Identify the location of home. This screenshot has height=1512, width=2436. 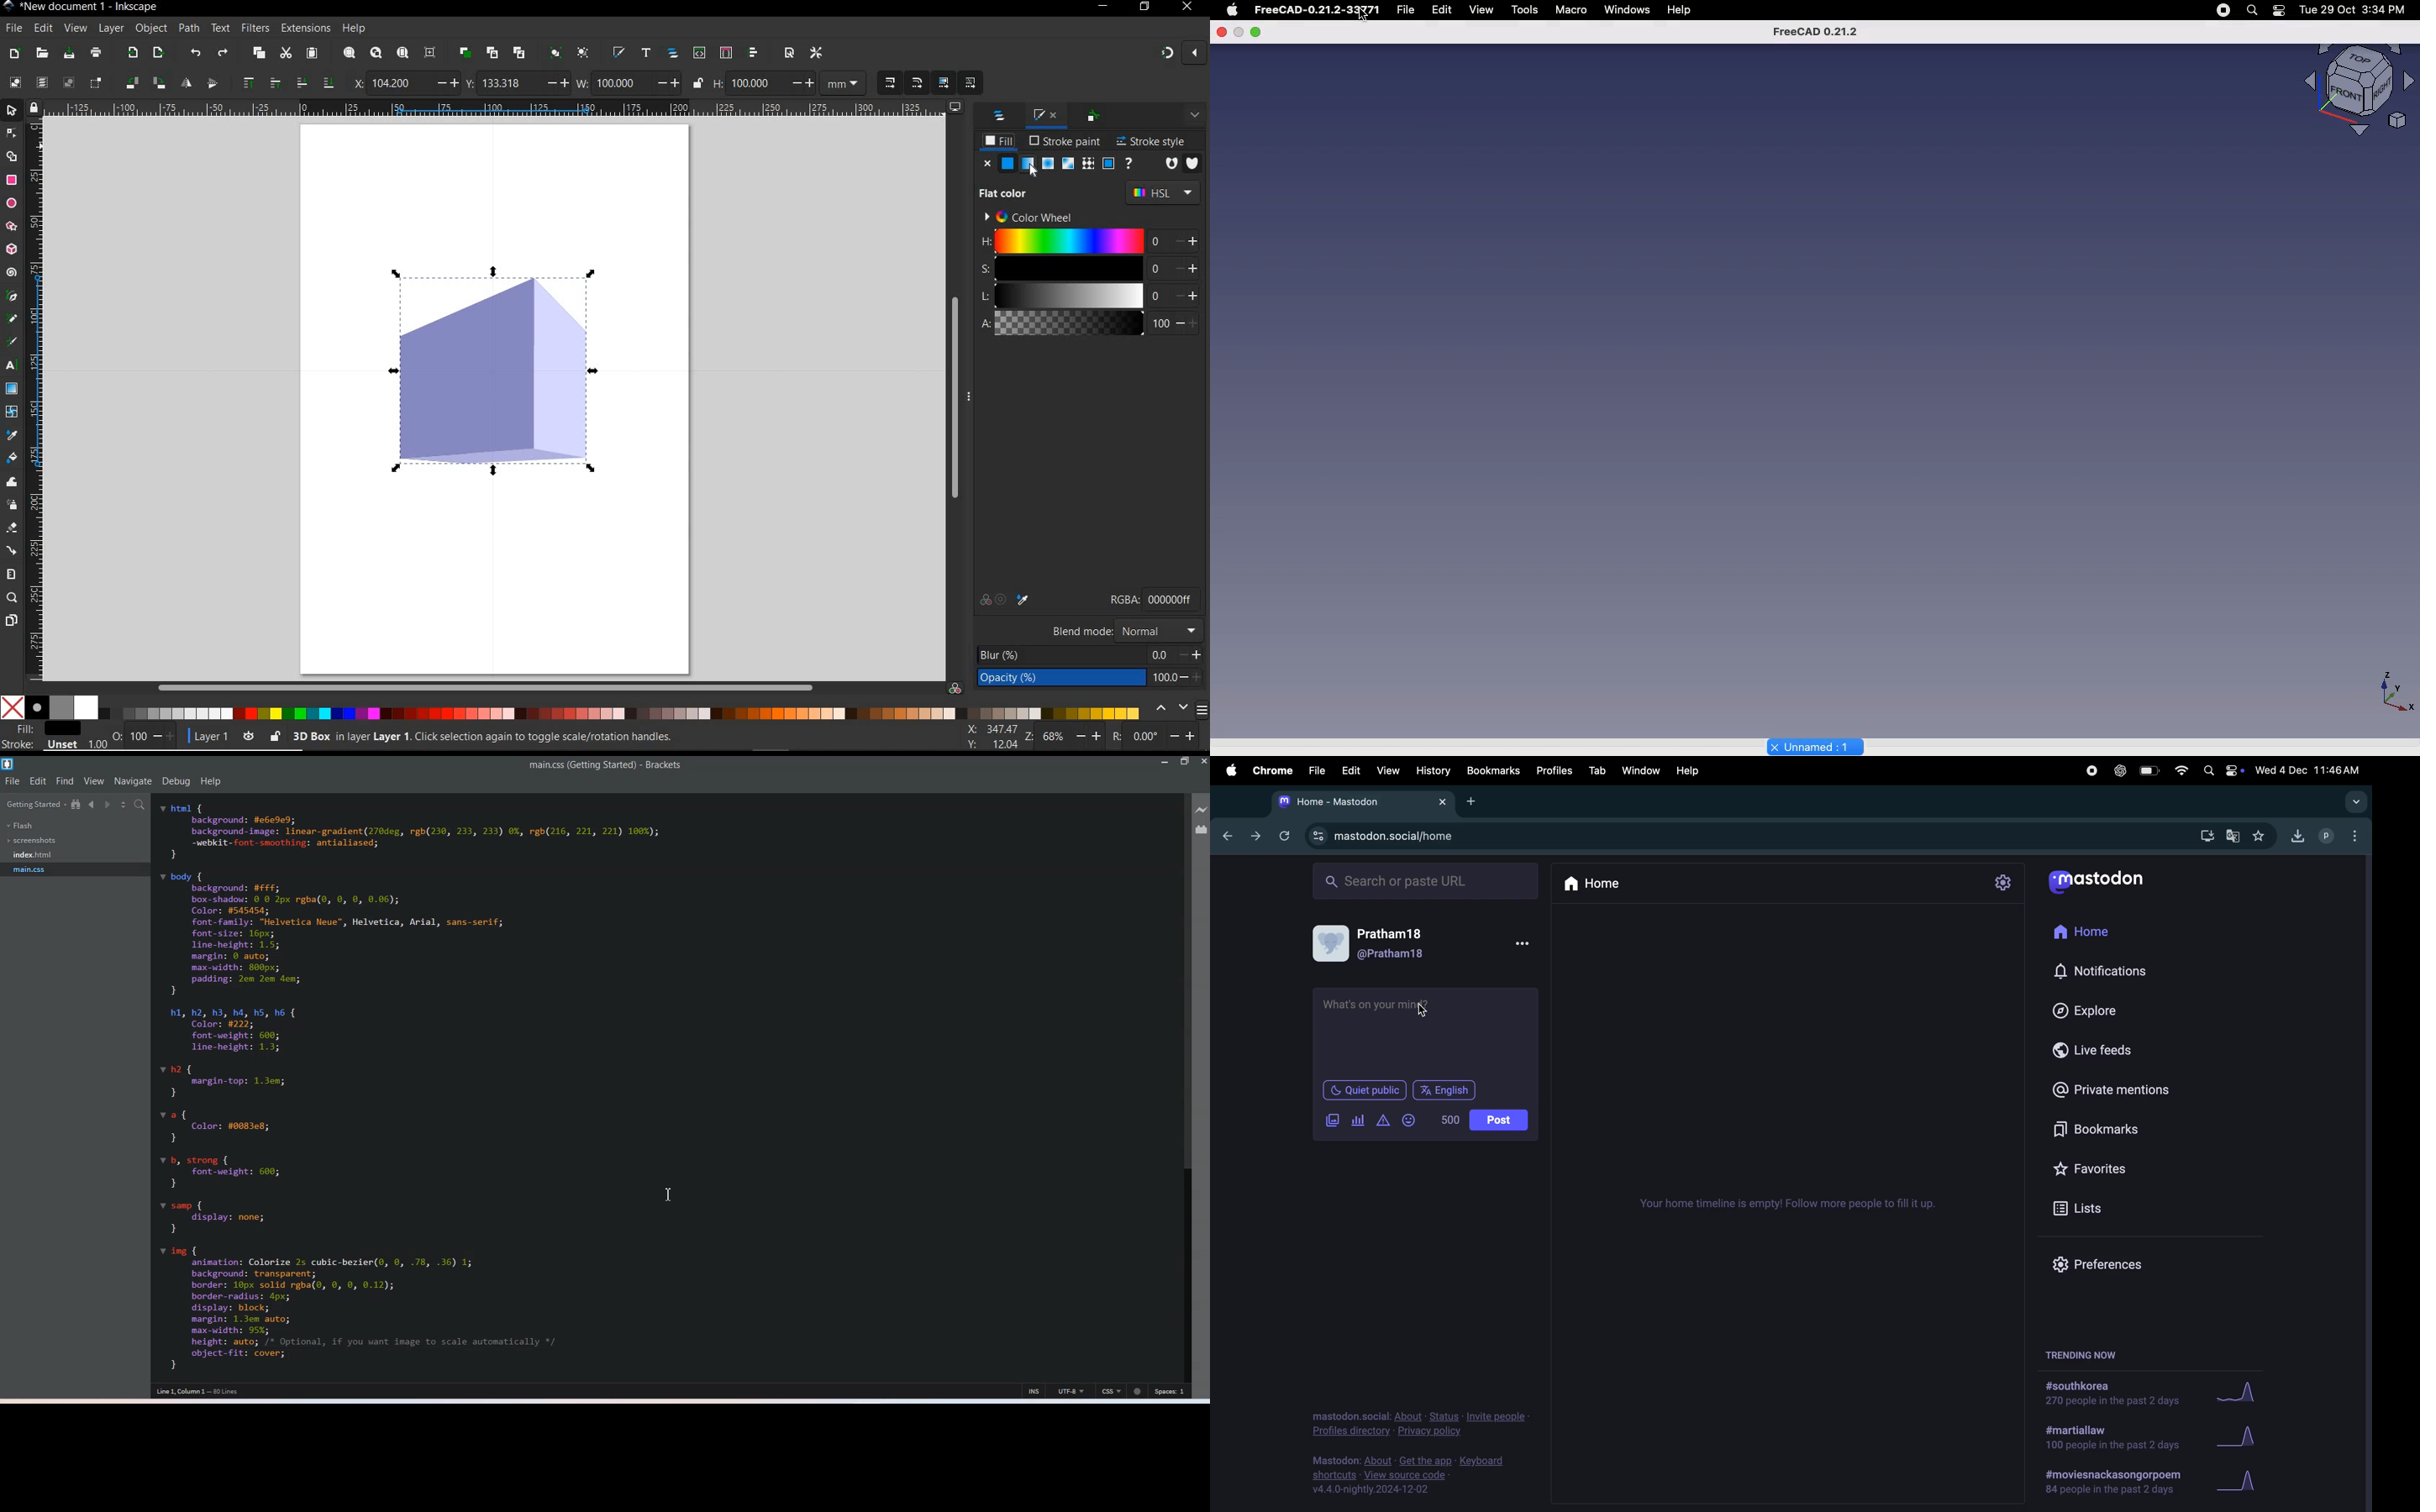
(2087, 933).